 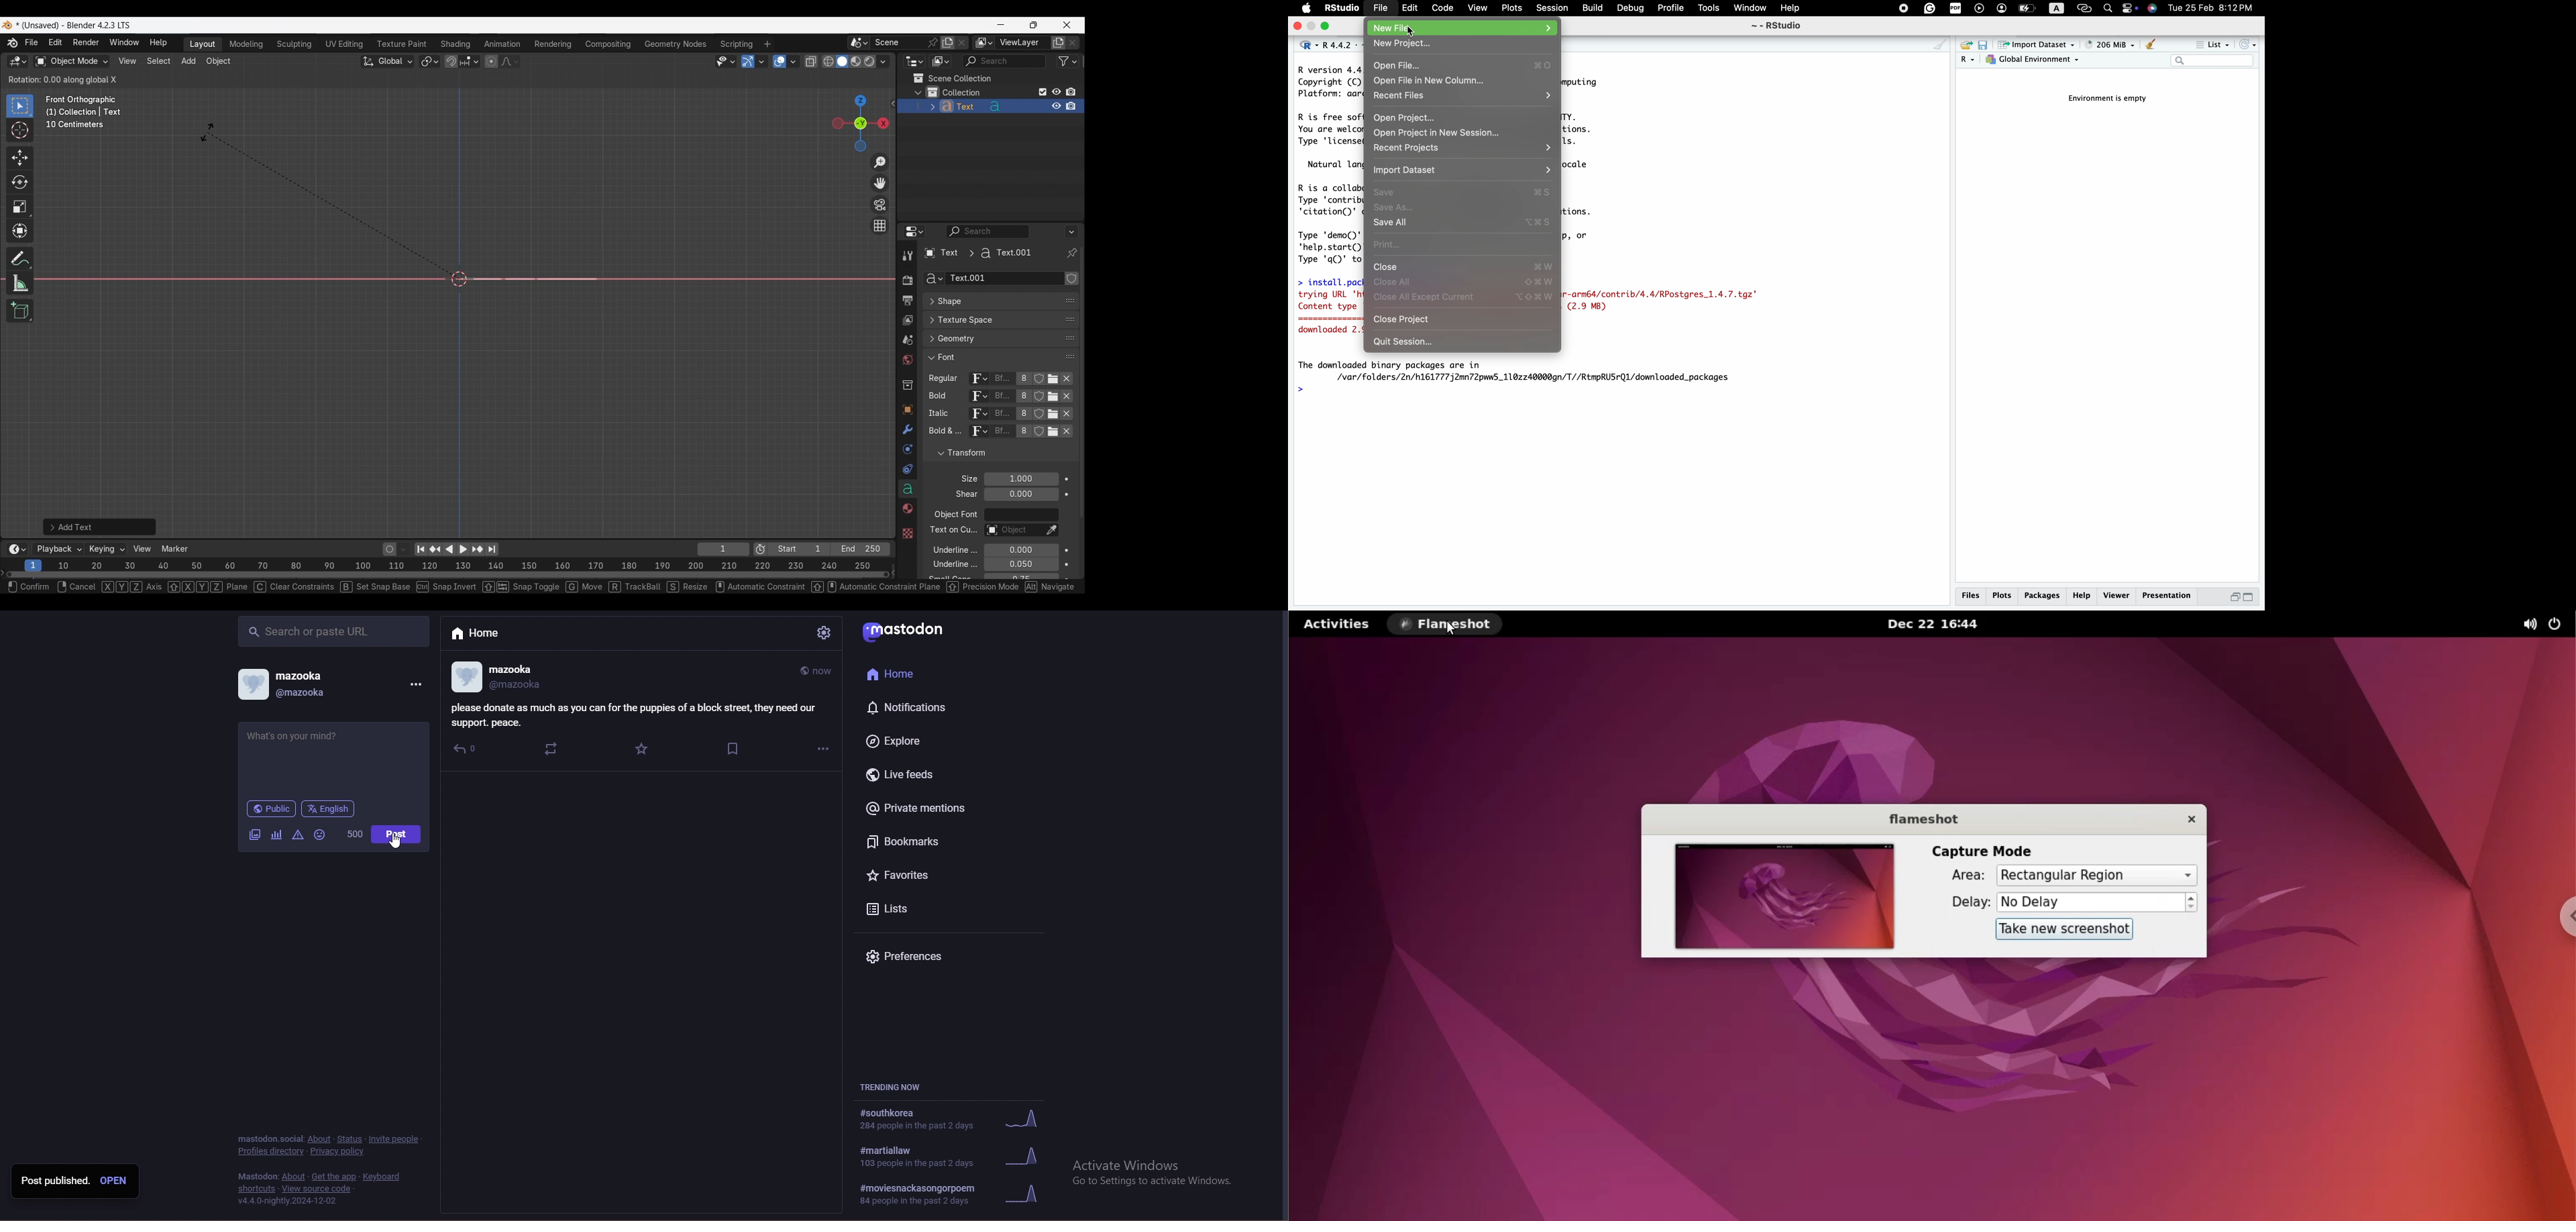 What do you see at coordinates (2106, 7) in the screenshot?
I see `search` at bounding box center [2106, 7].